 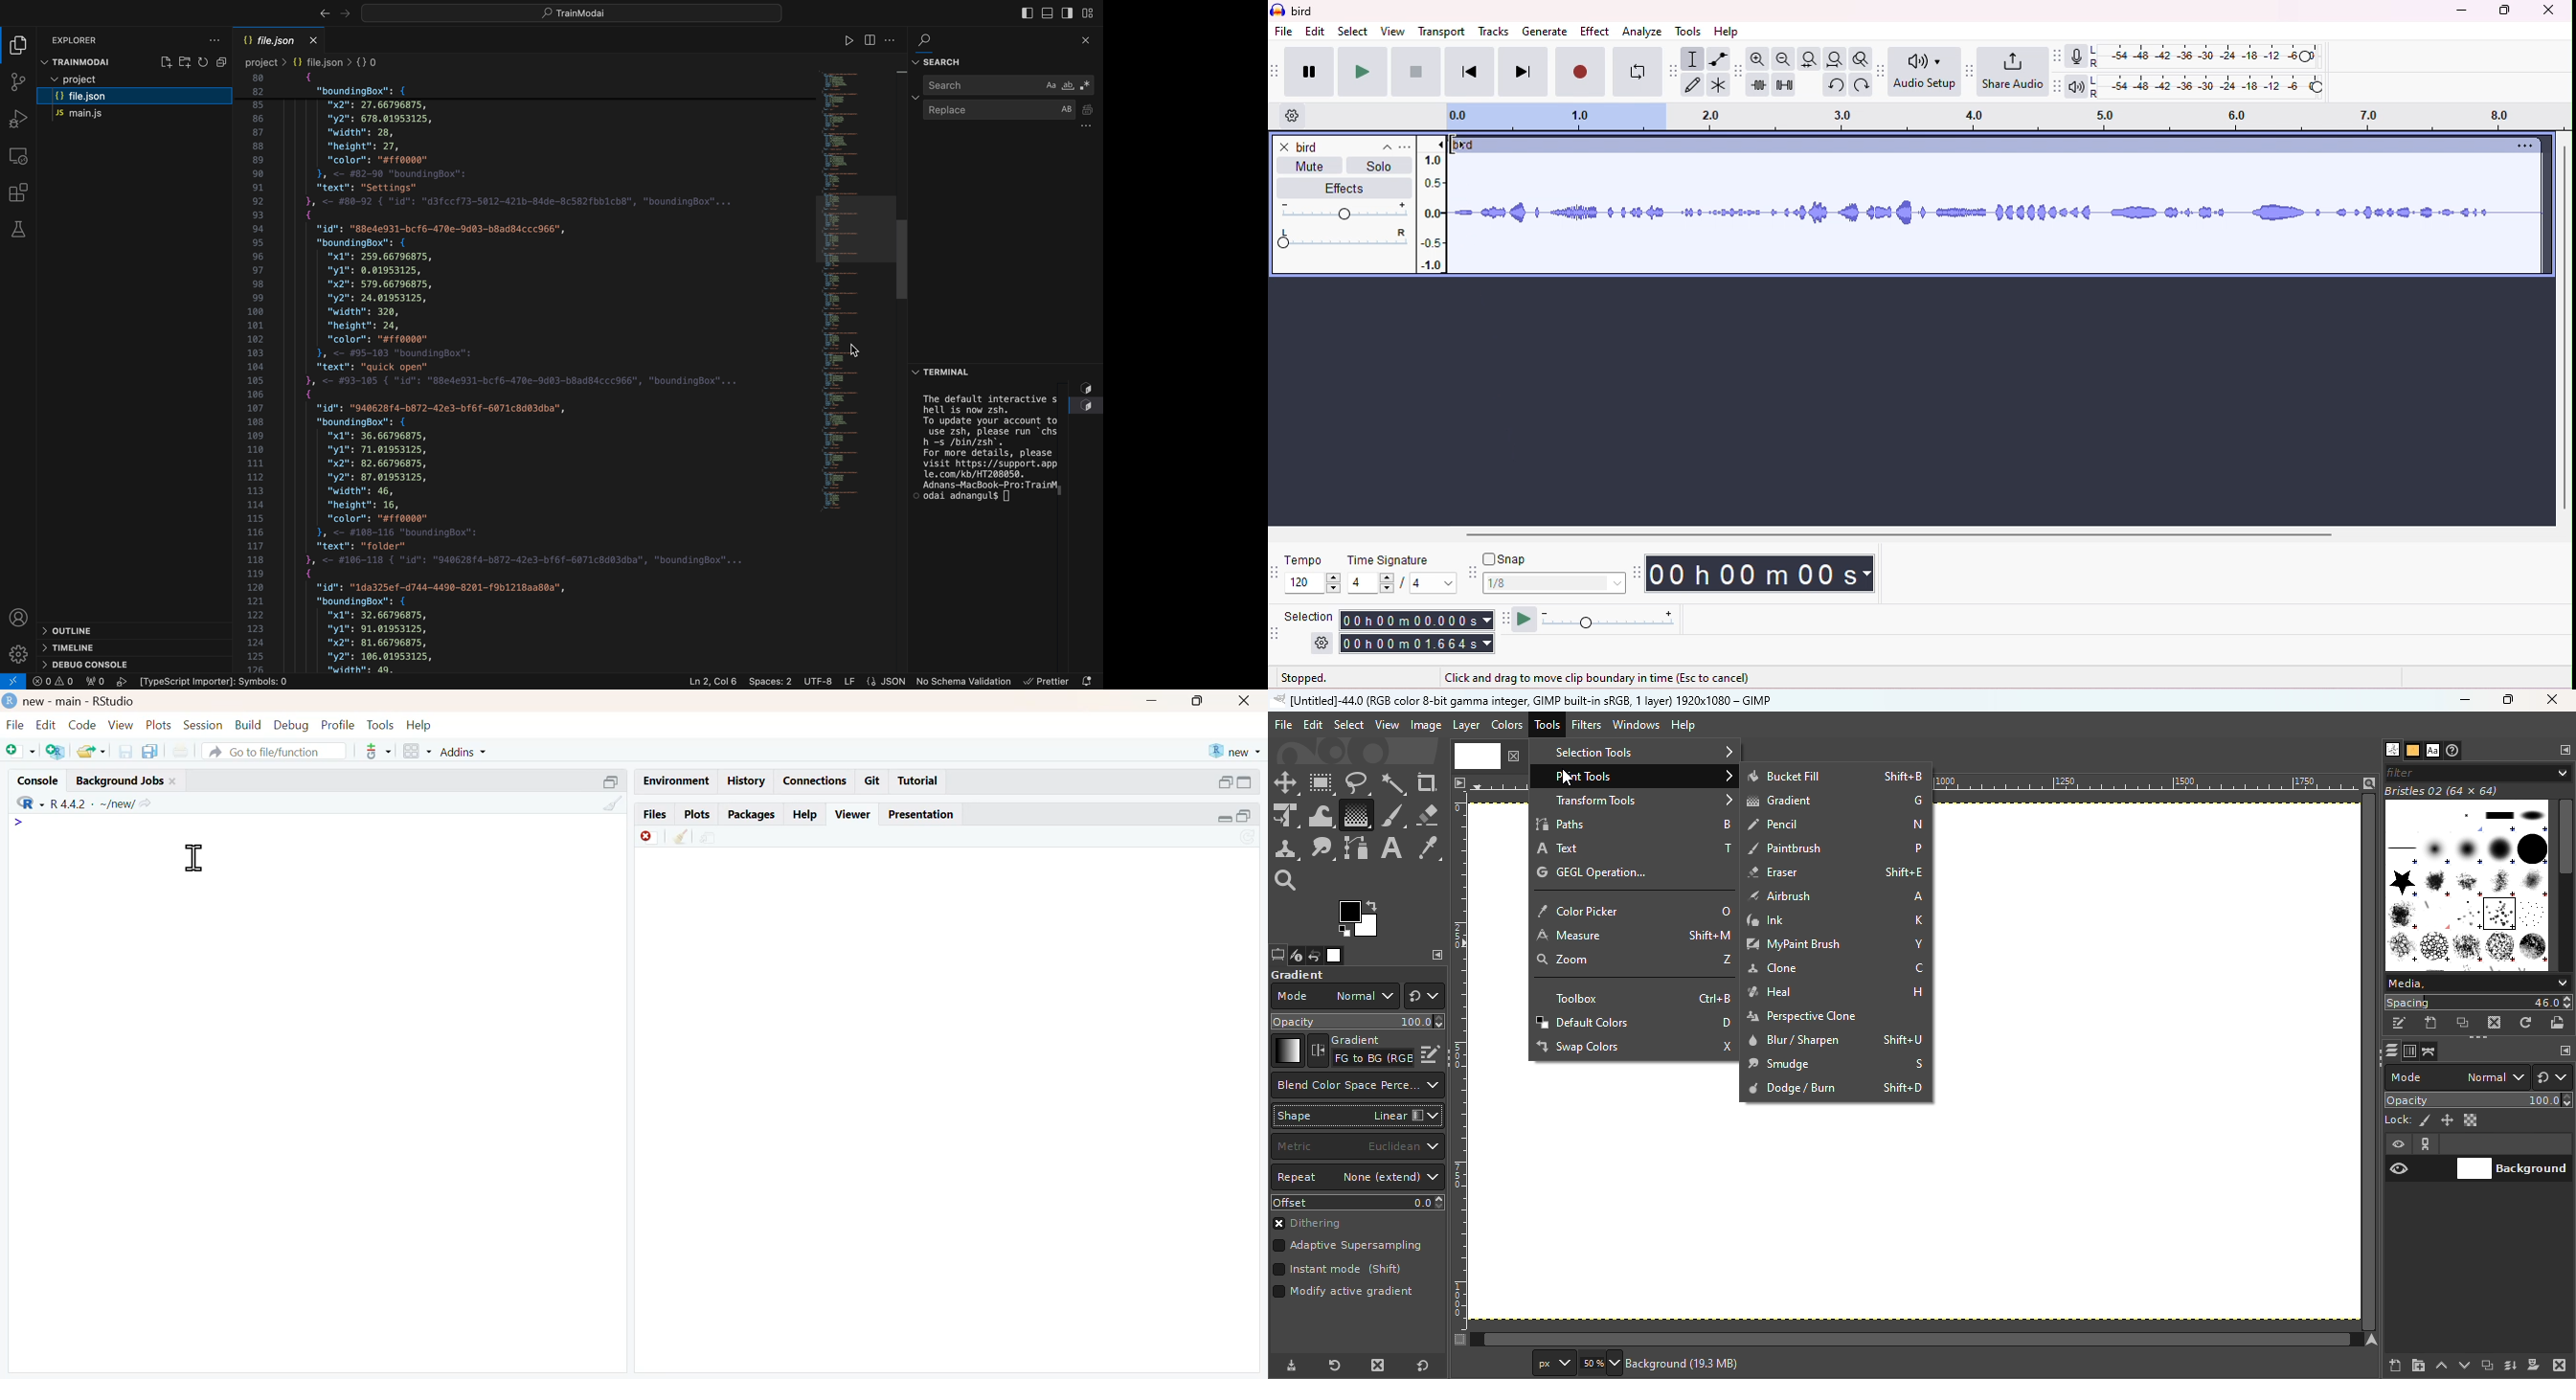 What do you see at coordinates (1021, 13) in the screenshot?
I see `toggle bar` at bounding box center [1021, 13].